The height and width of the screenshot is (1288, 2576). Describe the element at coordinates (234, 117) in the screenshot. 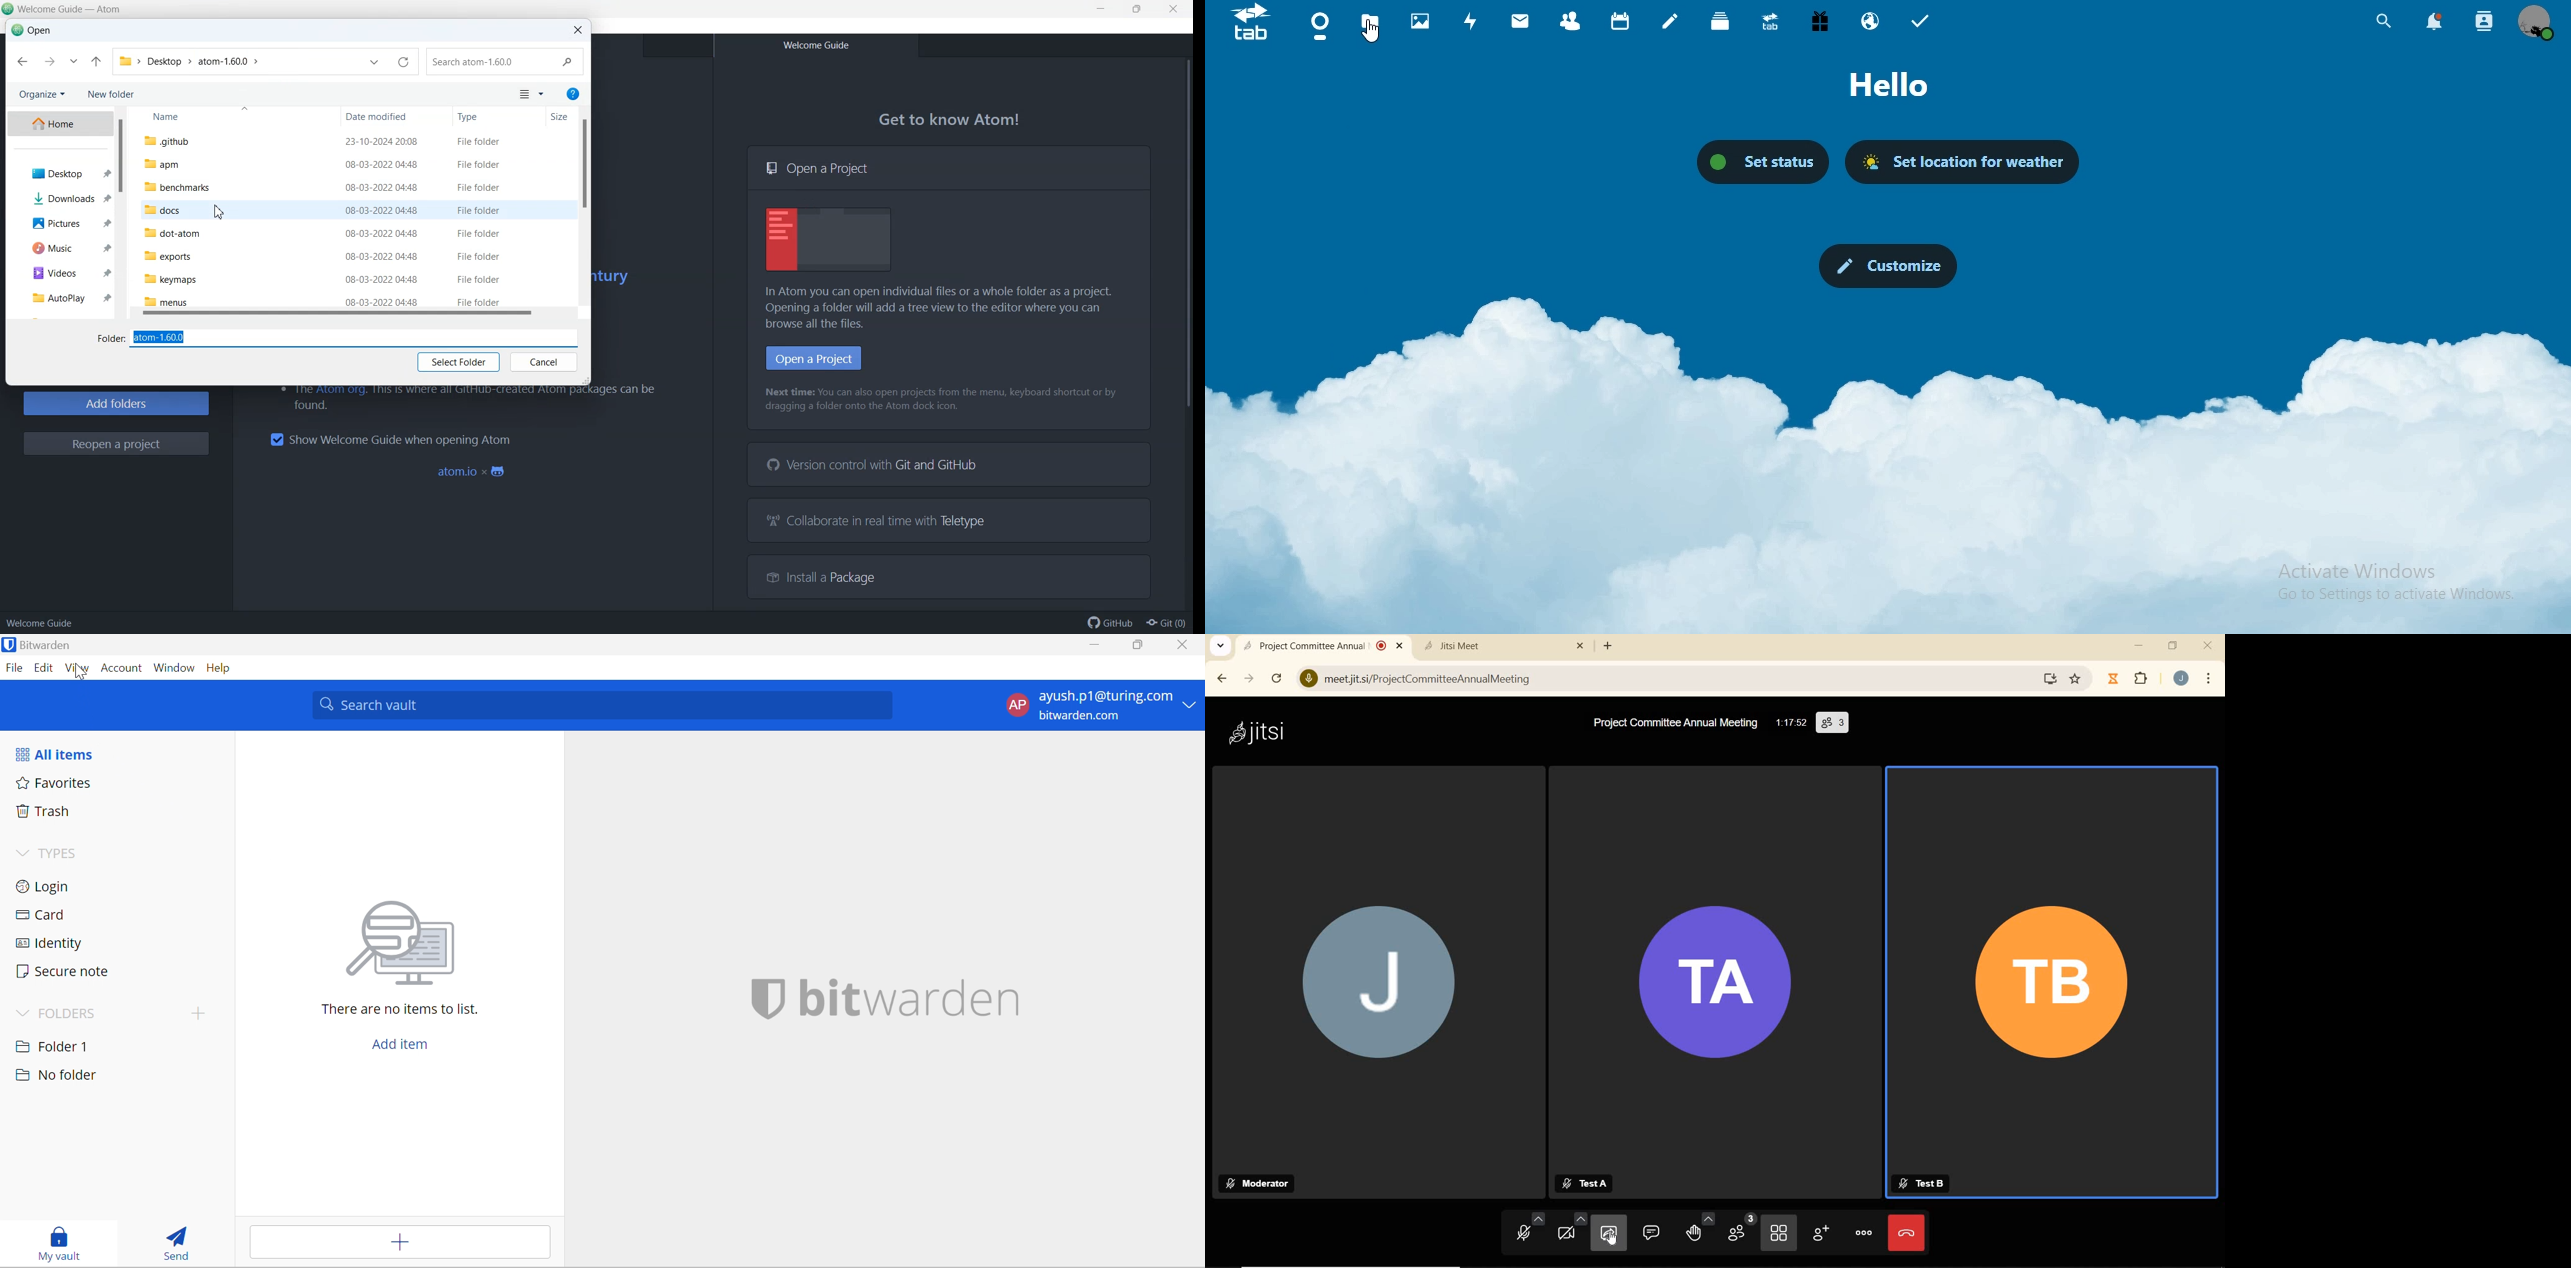

I see `Name` at that location.